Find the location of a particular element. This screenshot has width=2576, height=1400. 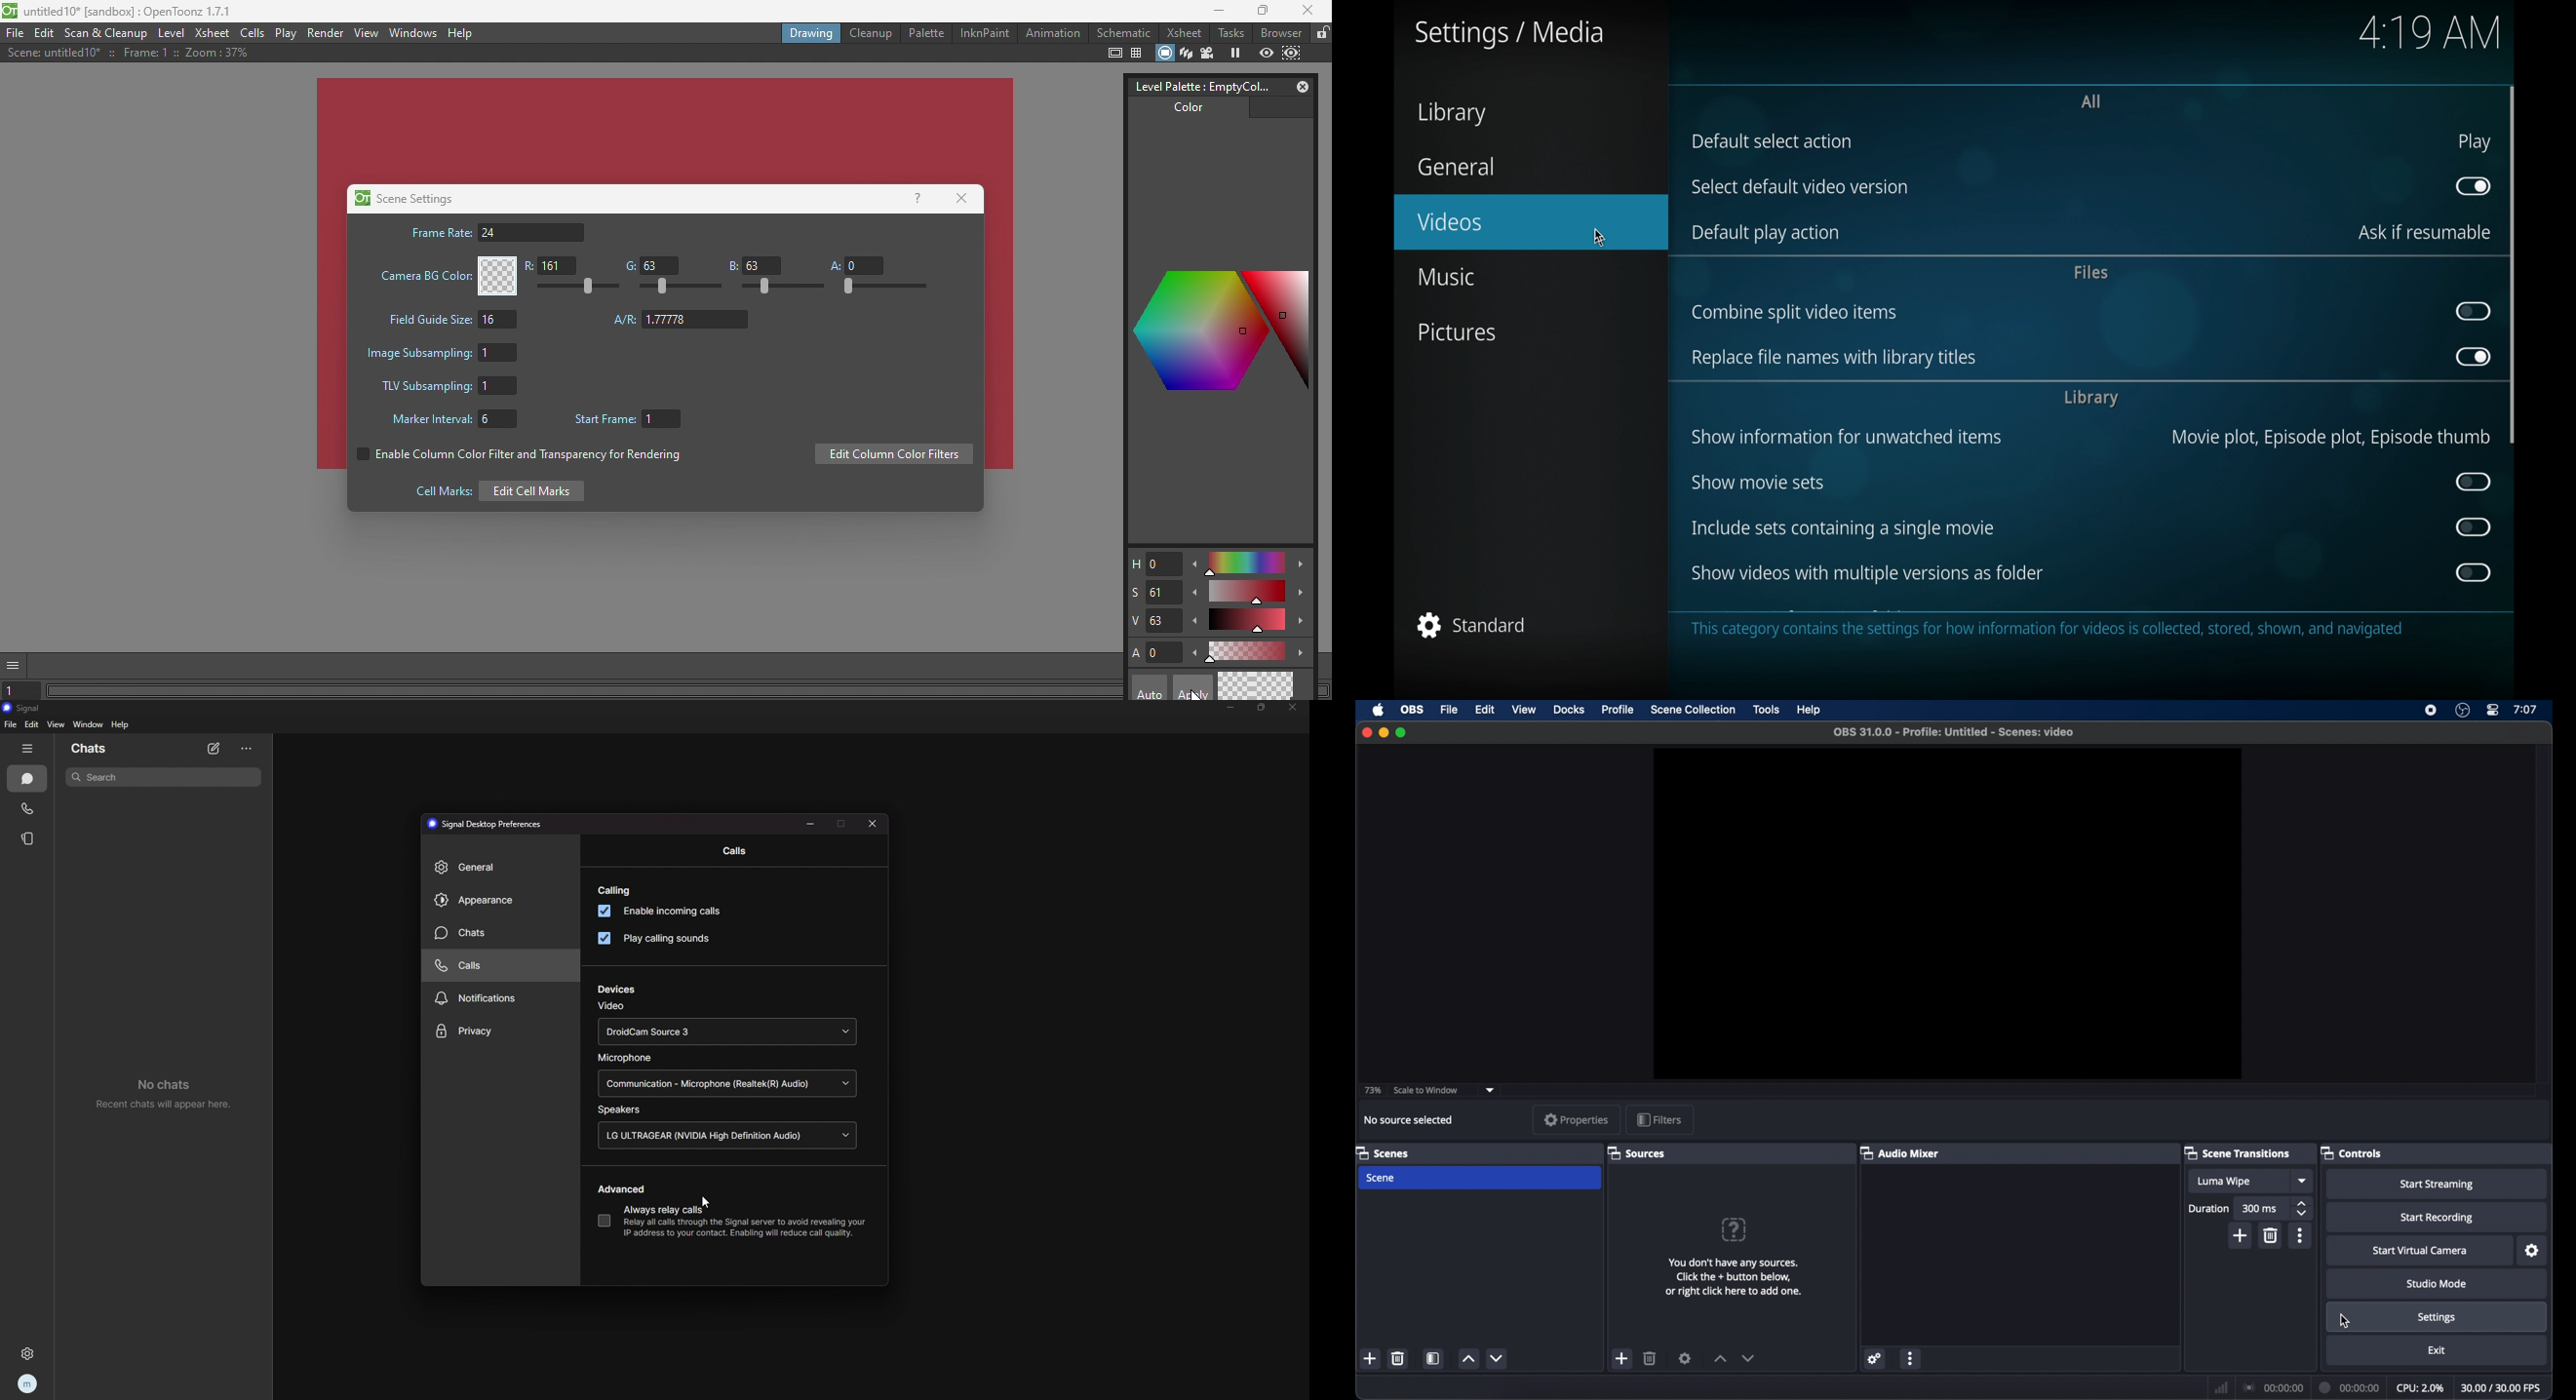

view is located at coordinates (1525, 710).